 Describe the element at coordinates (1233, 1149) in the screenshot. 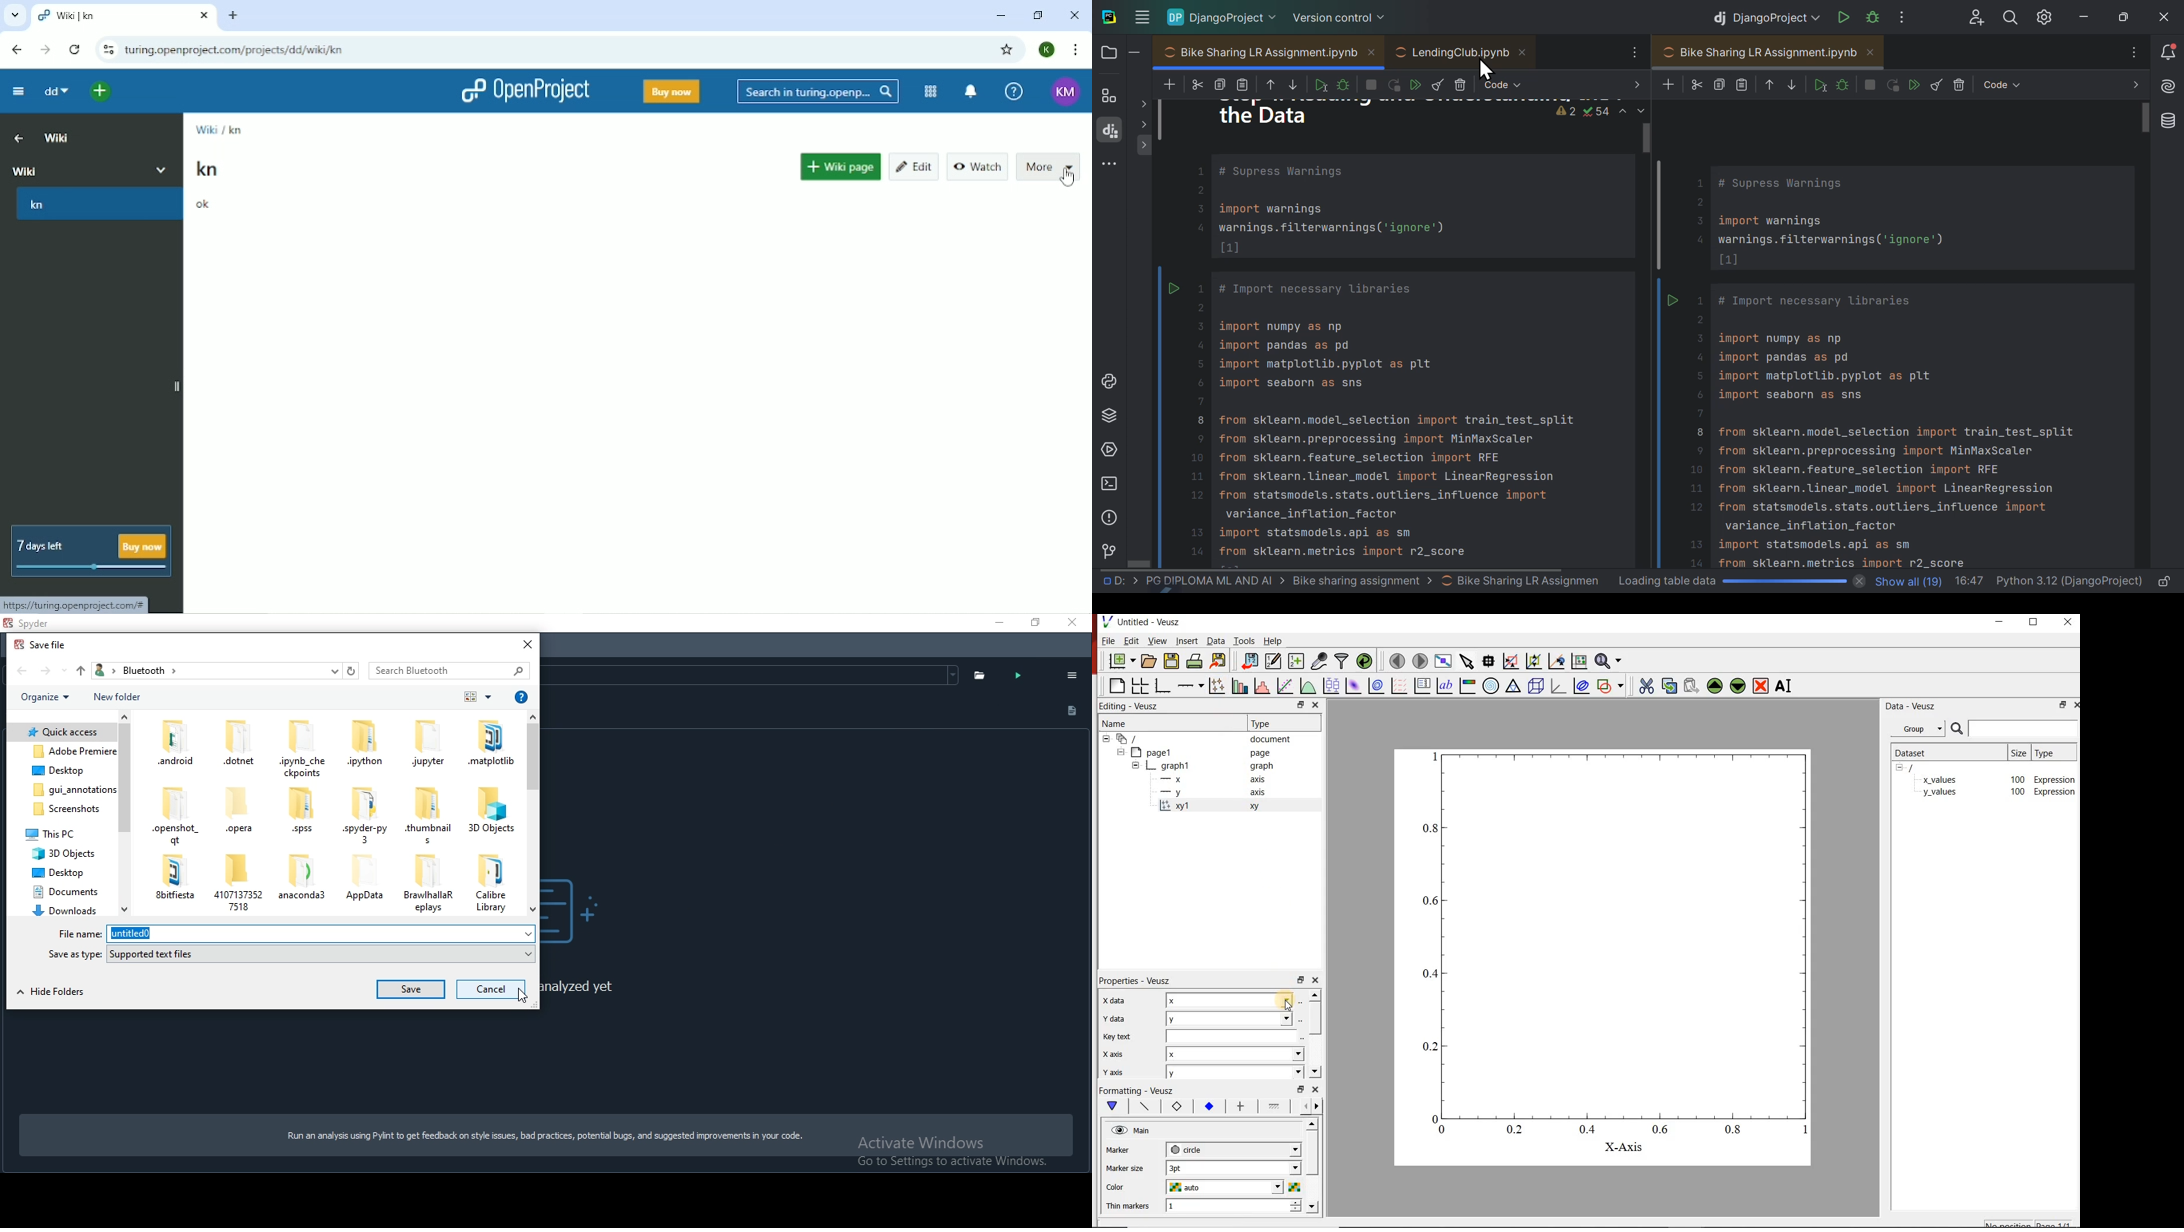

I see `circle` at that location.